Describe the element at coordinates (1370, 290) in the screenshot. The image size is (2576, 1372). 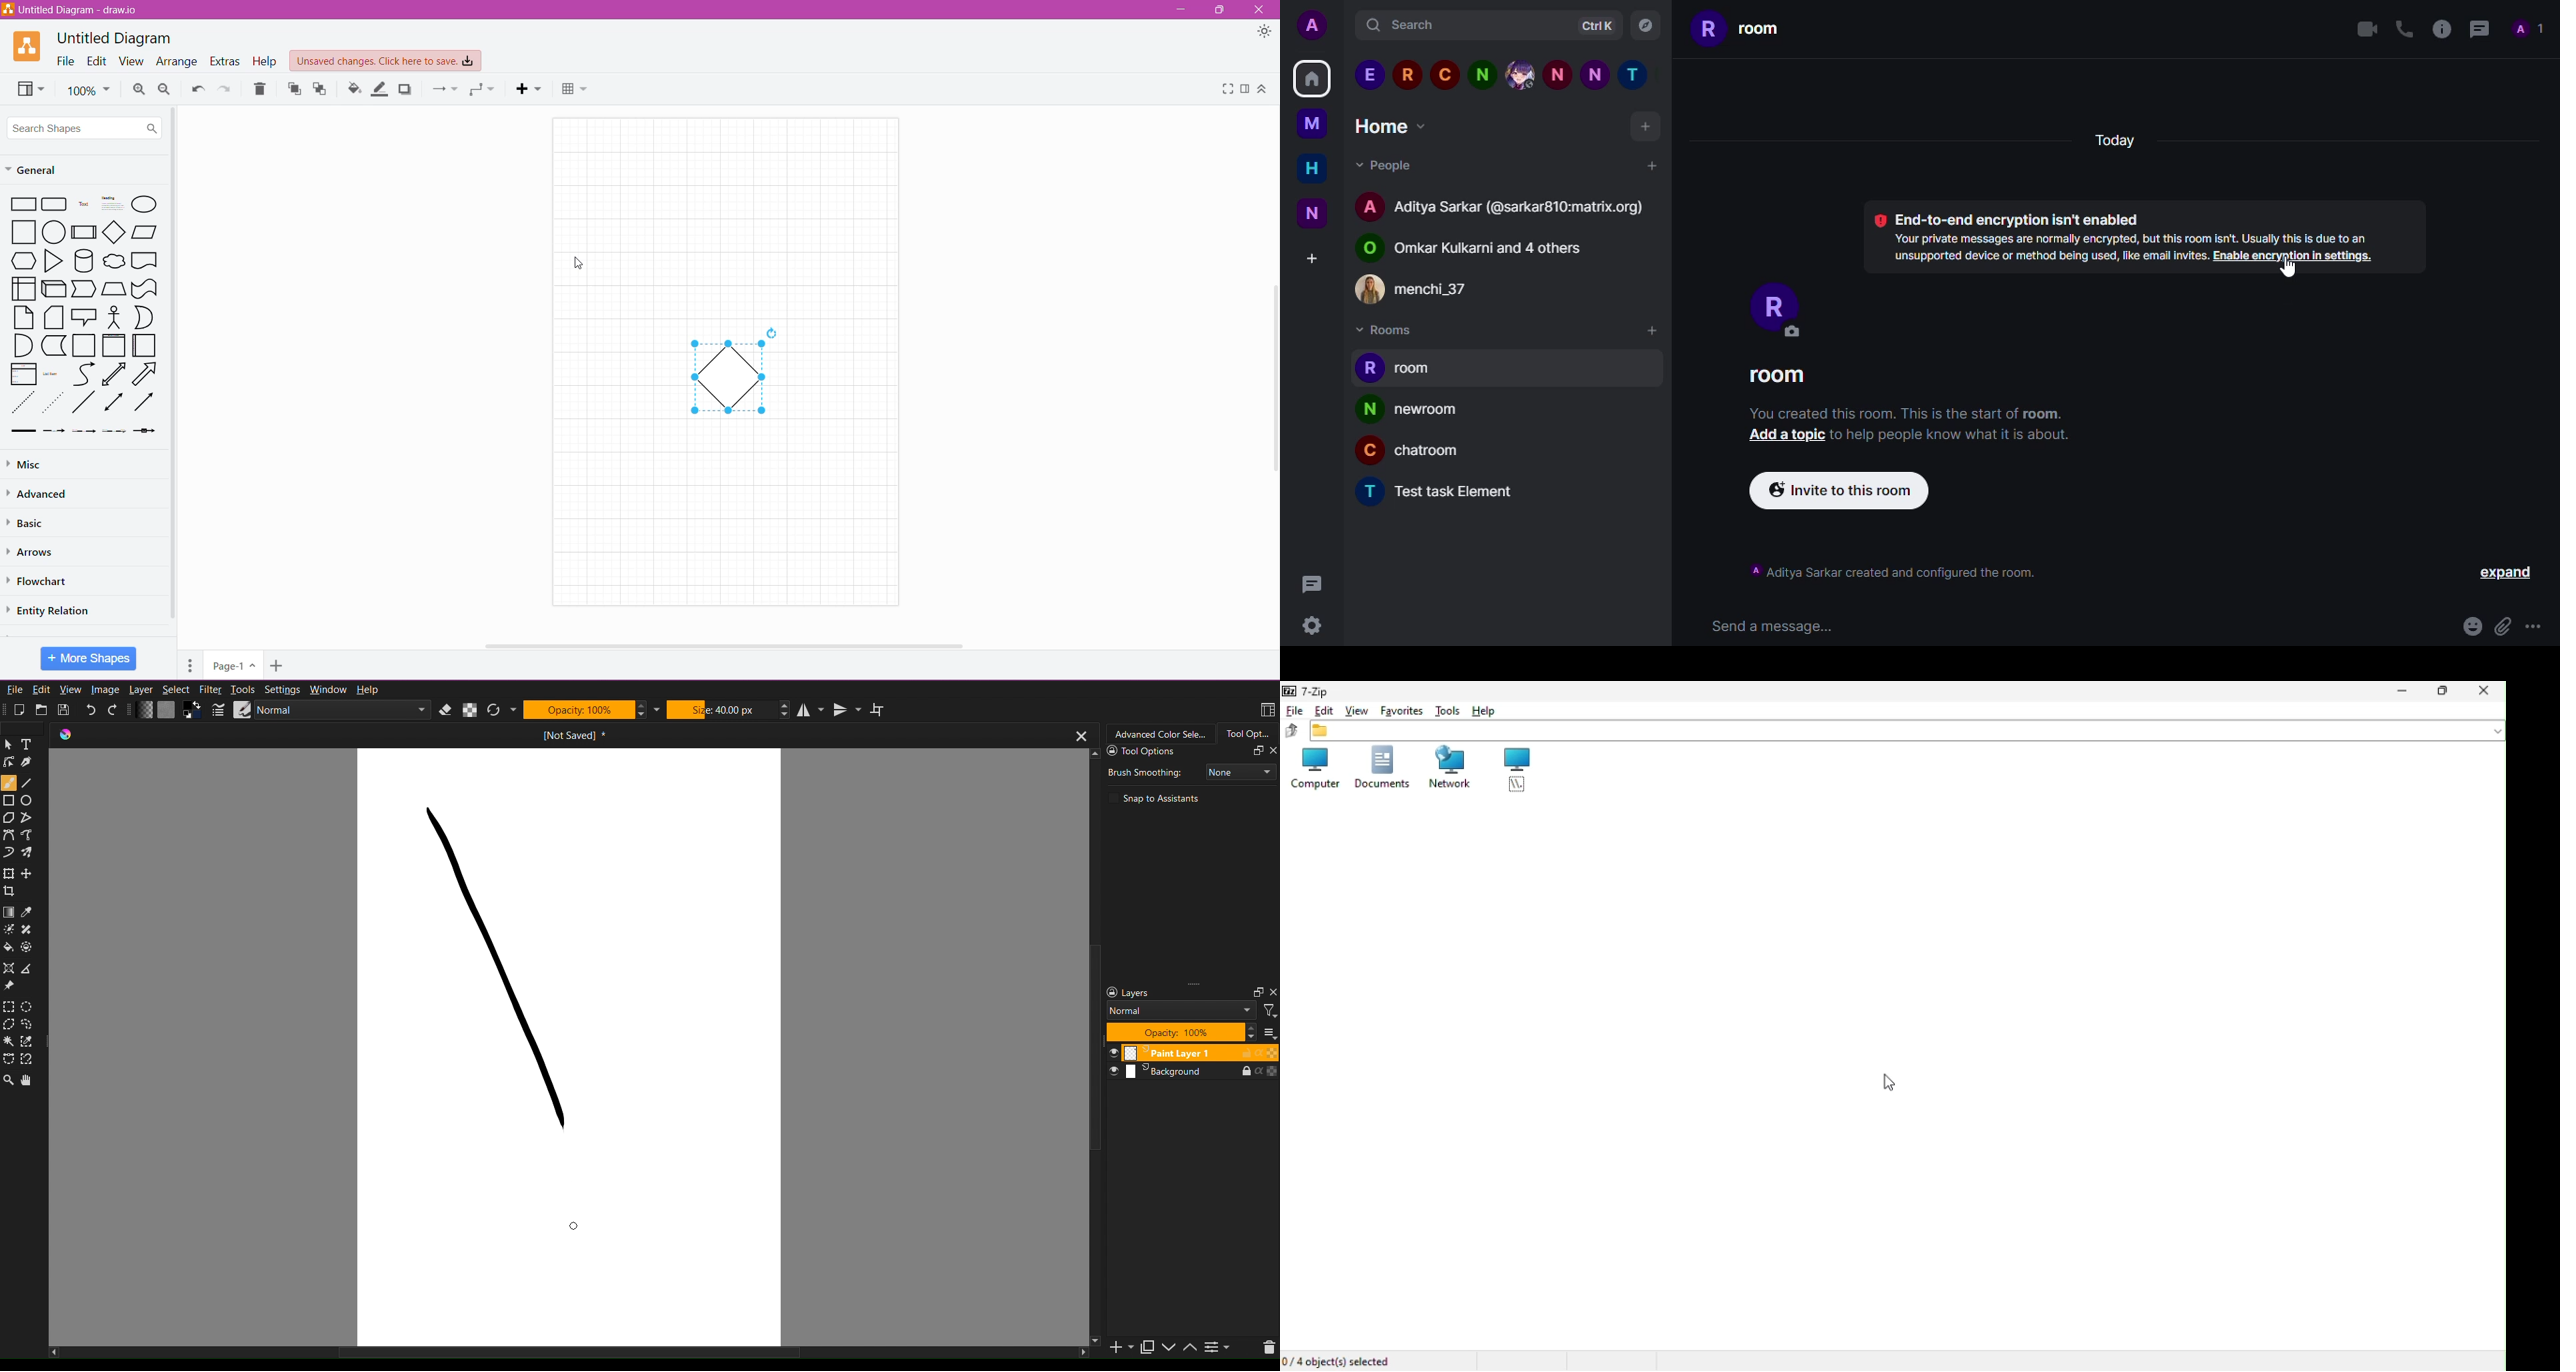
I see `profile image` at that location.